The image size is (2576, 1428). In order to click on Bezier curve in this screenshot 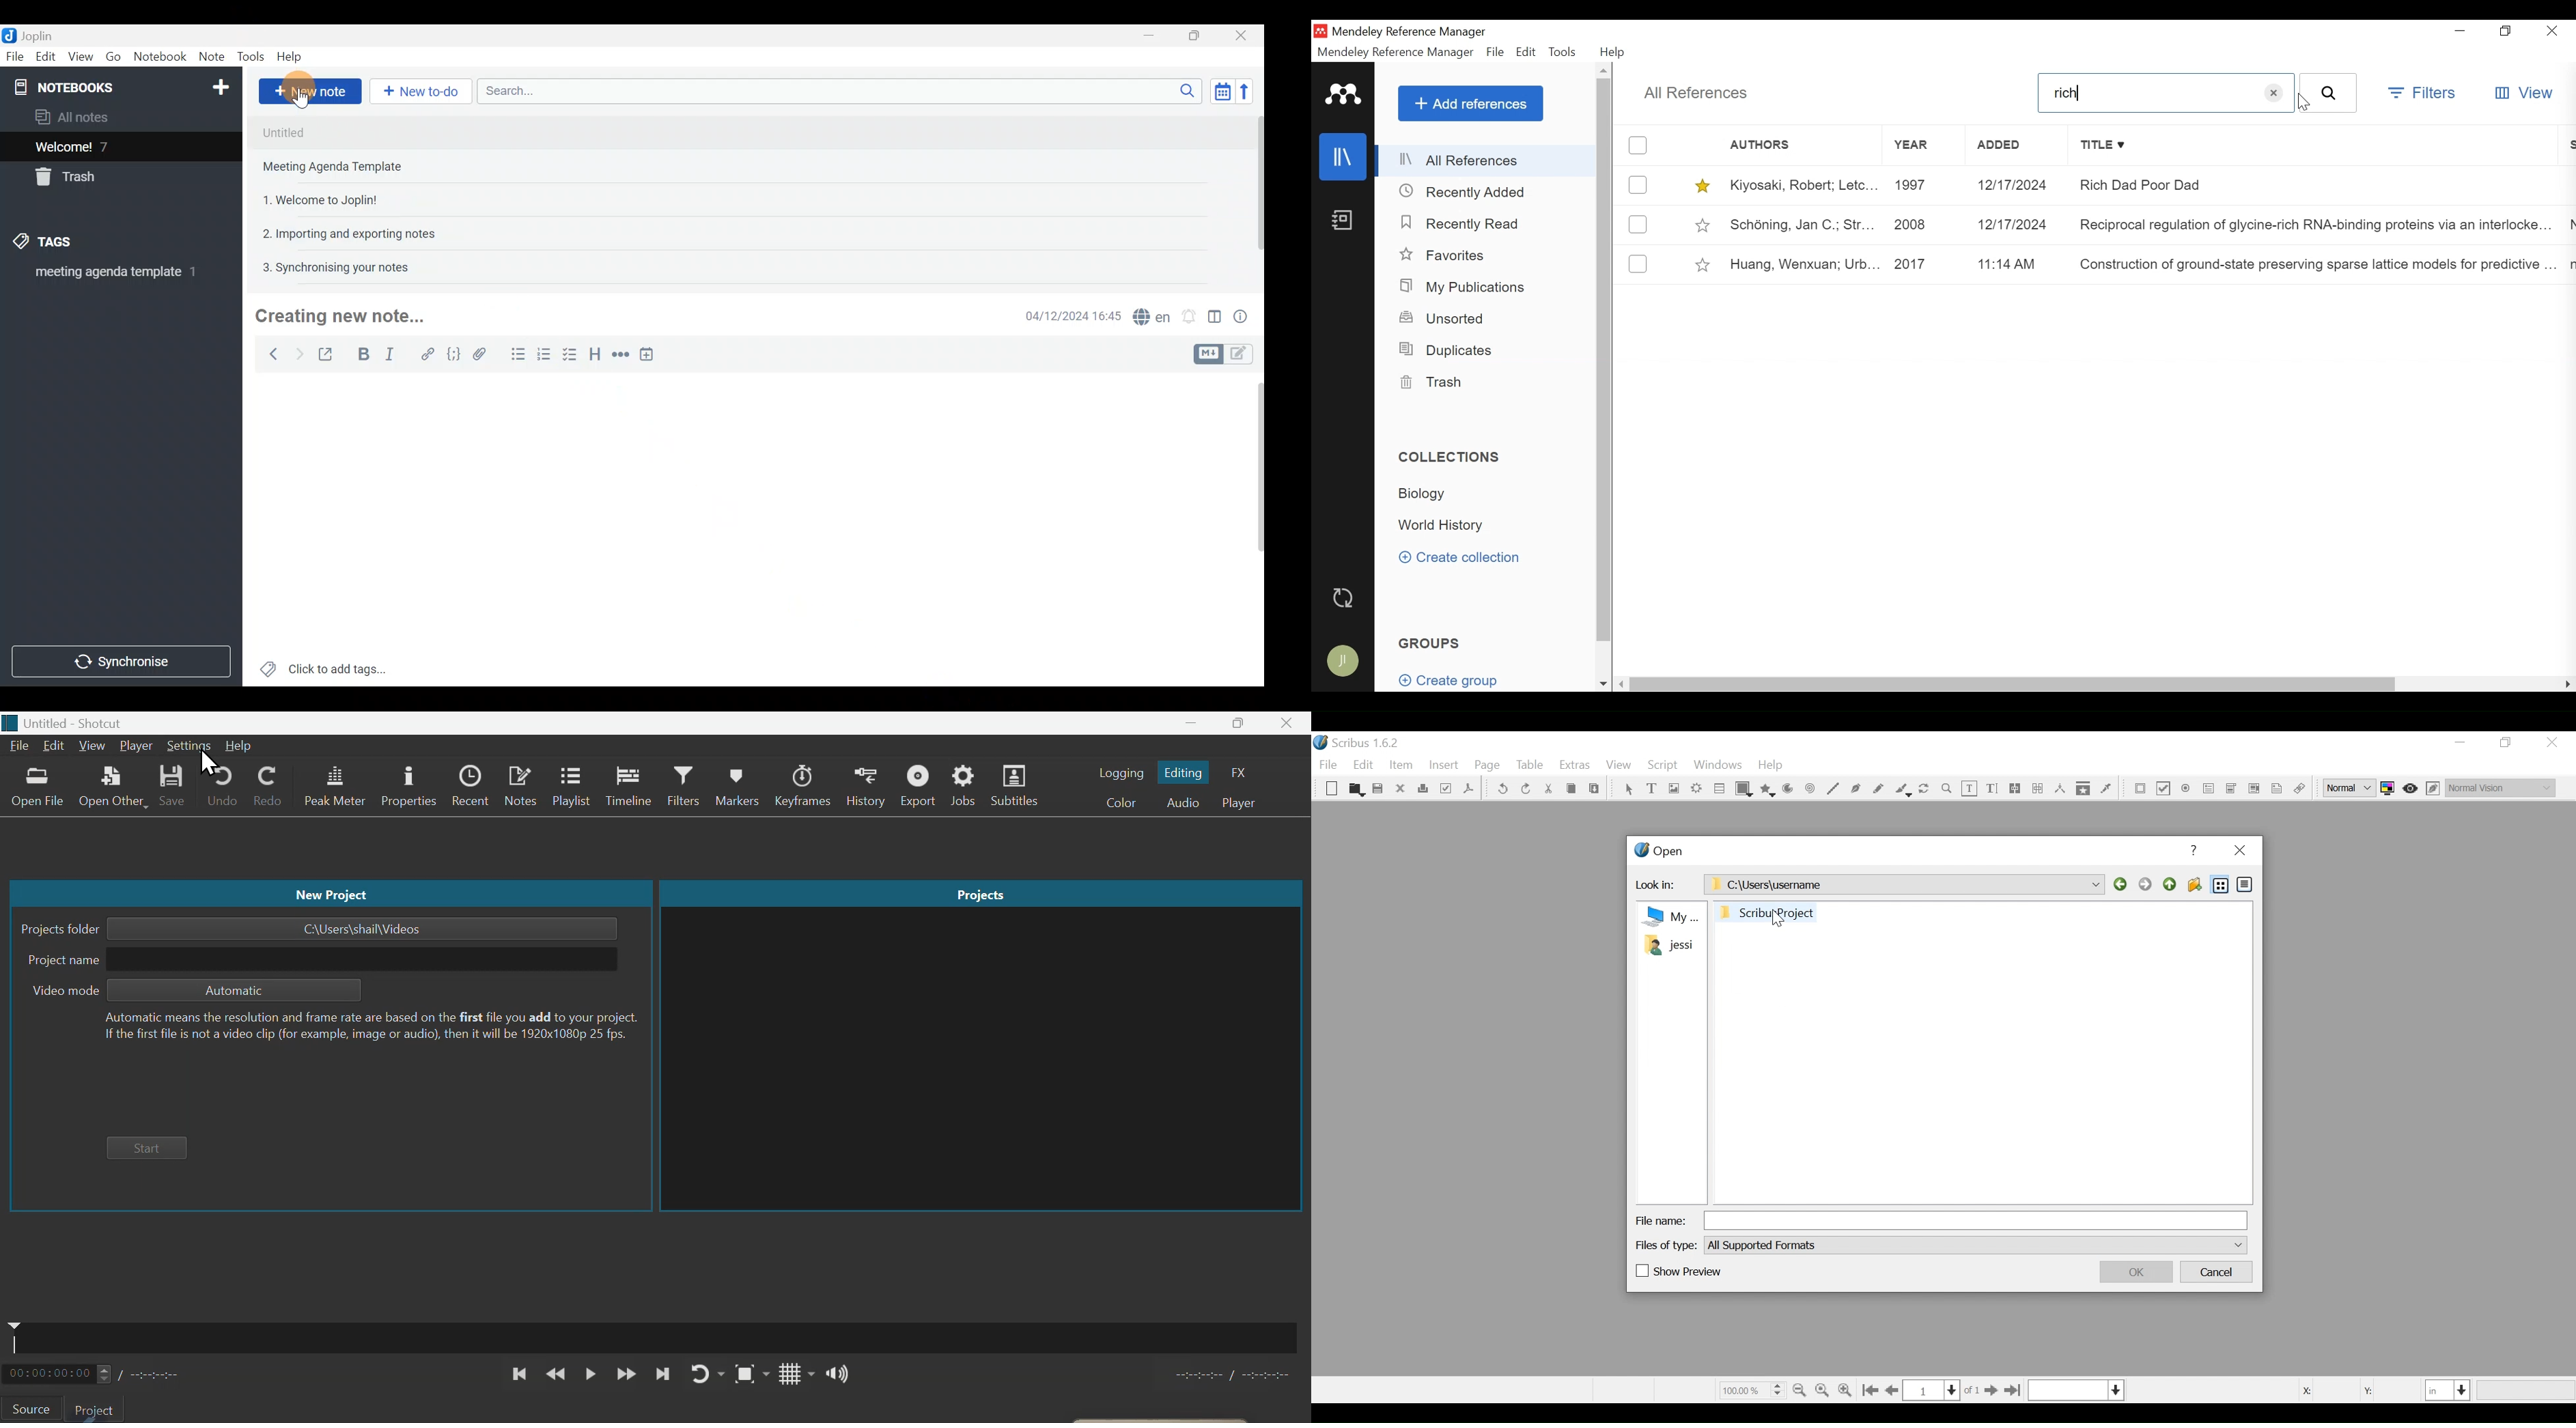, I will do `click(1856, 789)`.